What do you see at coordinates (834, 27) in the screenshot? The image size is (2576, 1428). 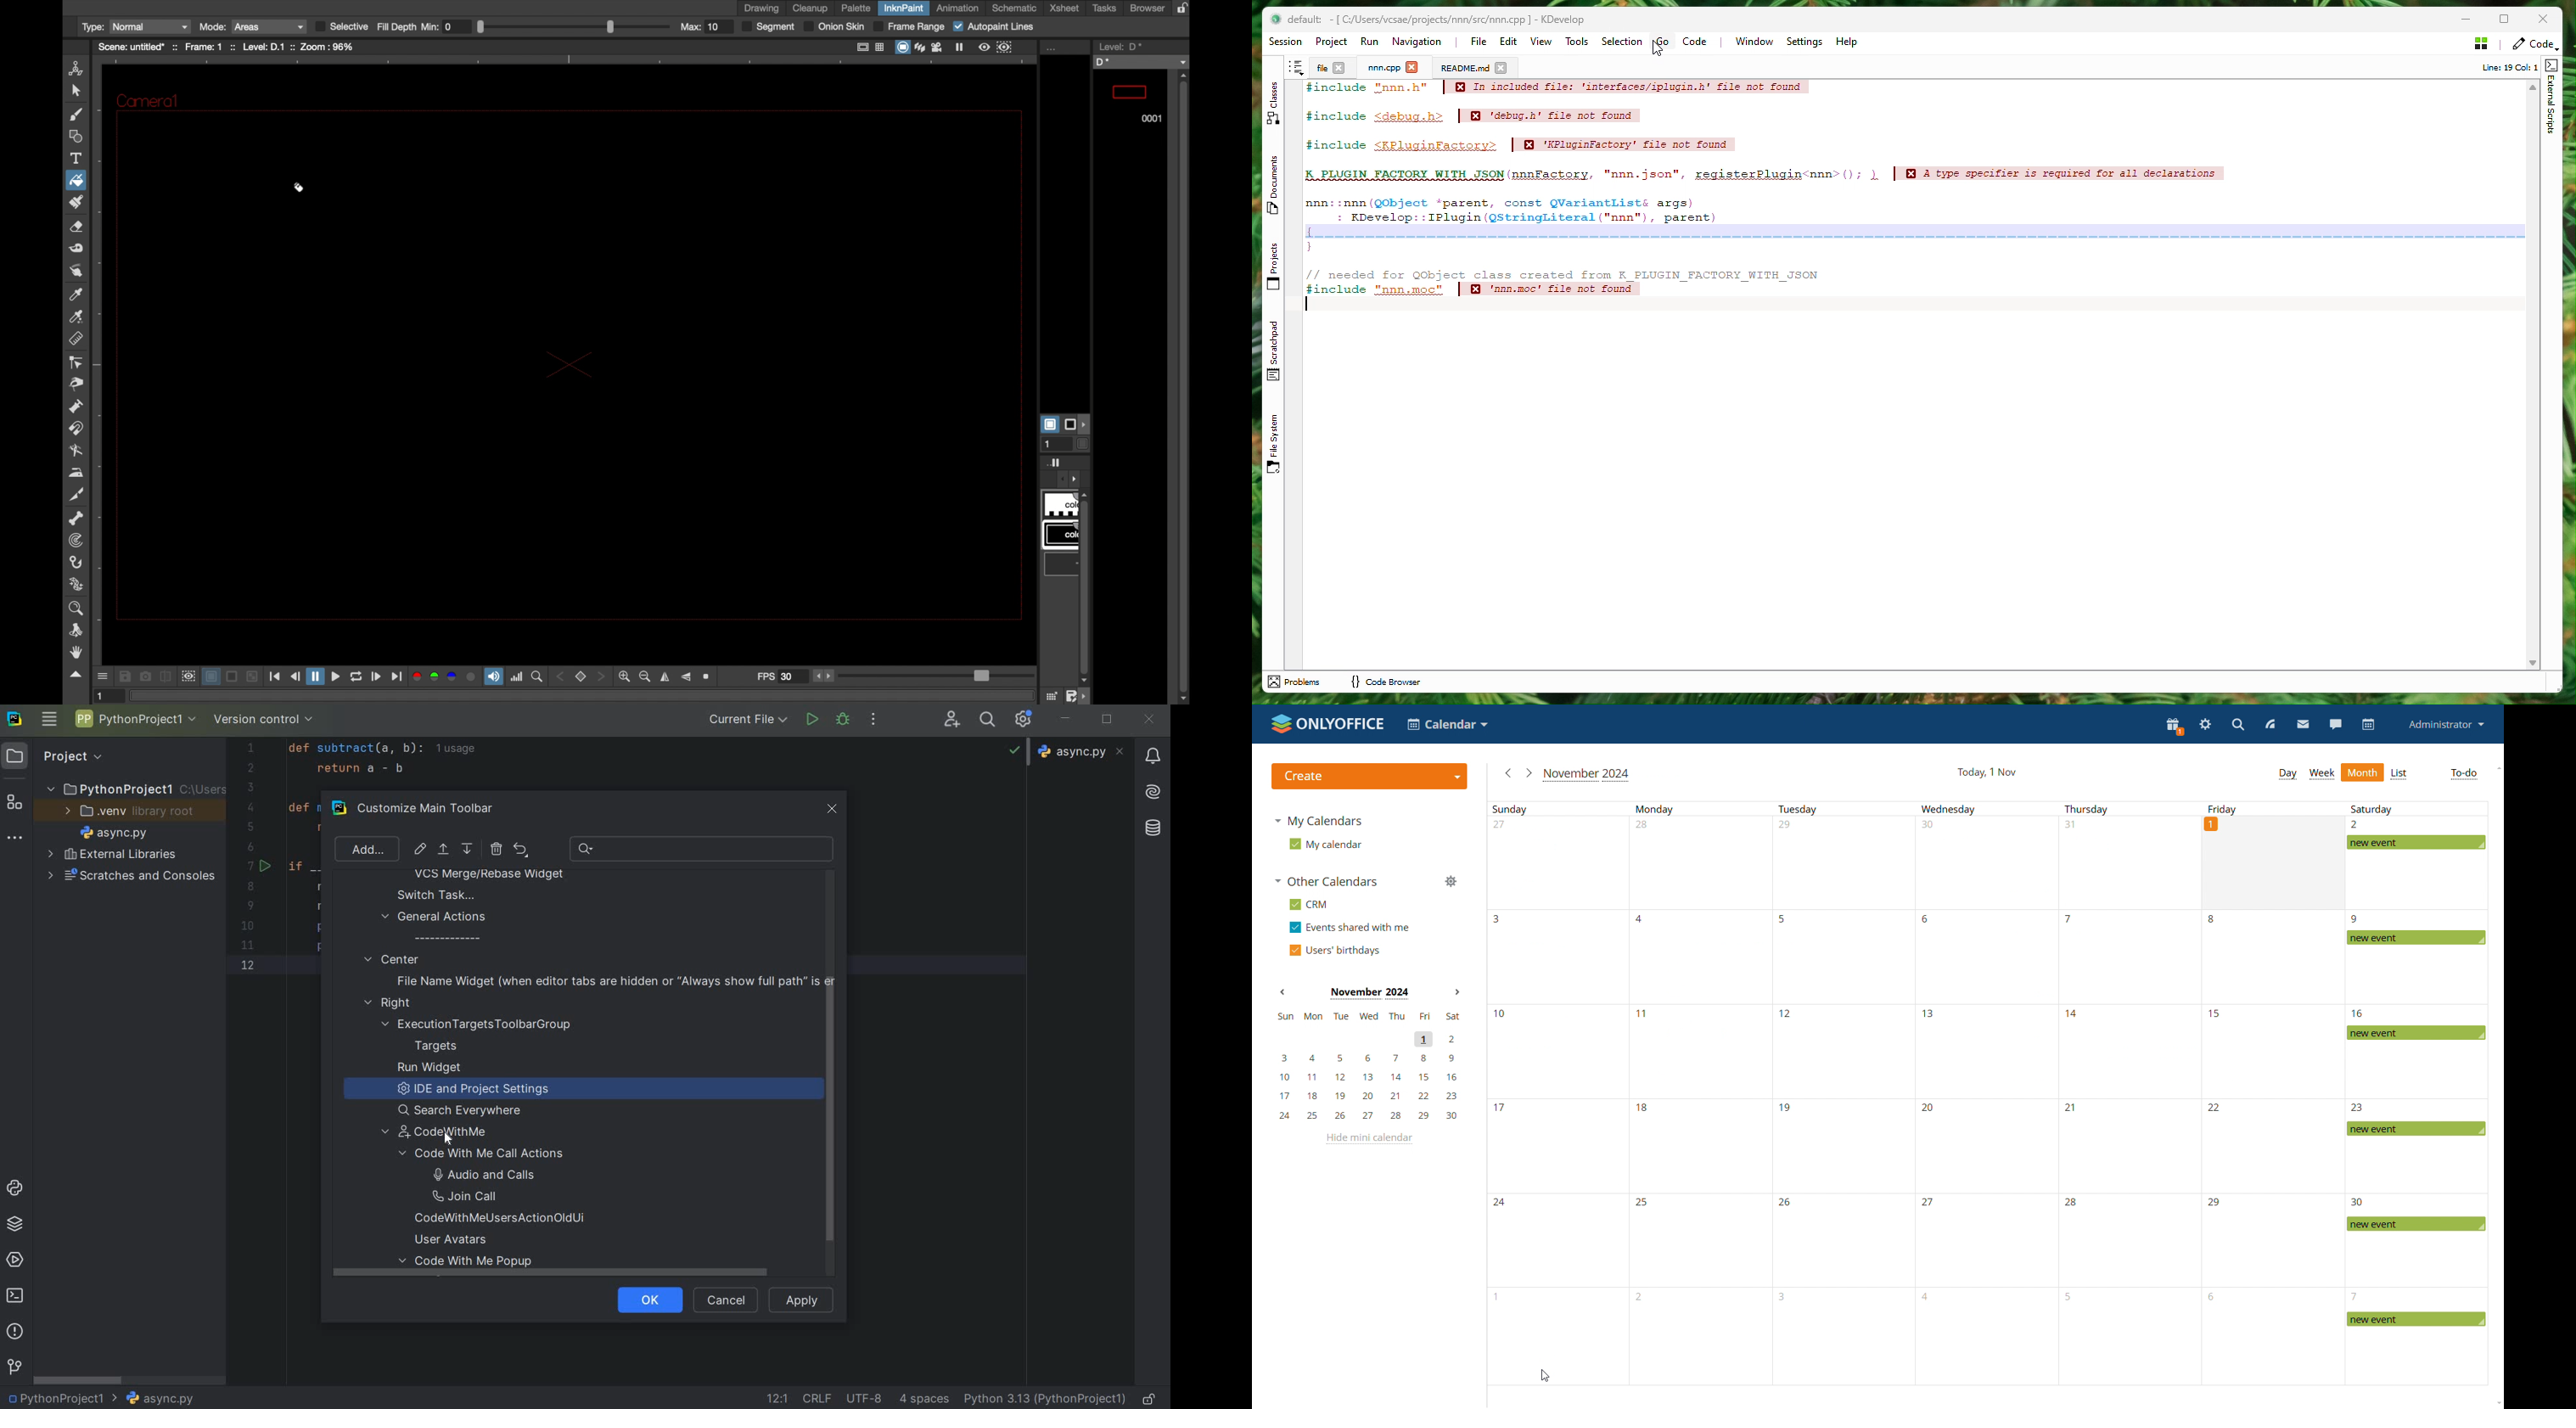 I see `Onion Skin` at bounding box center [834, 27].